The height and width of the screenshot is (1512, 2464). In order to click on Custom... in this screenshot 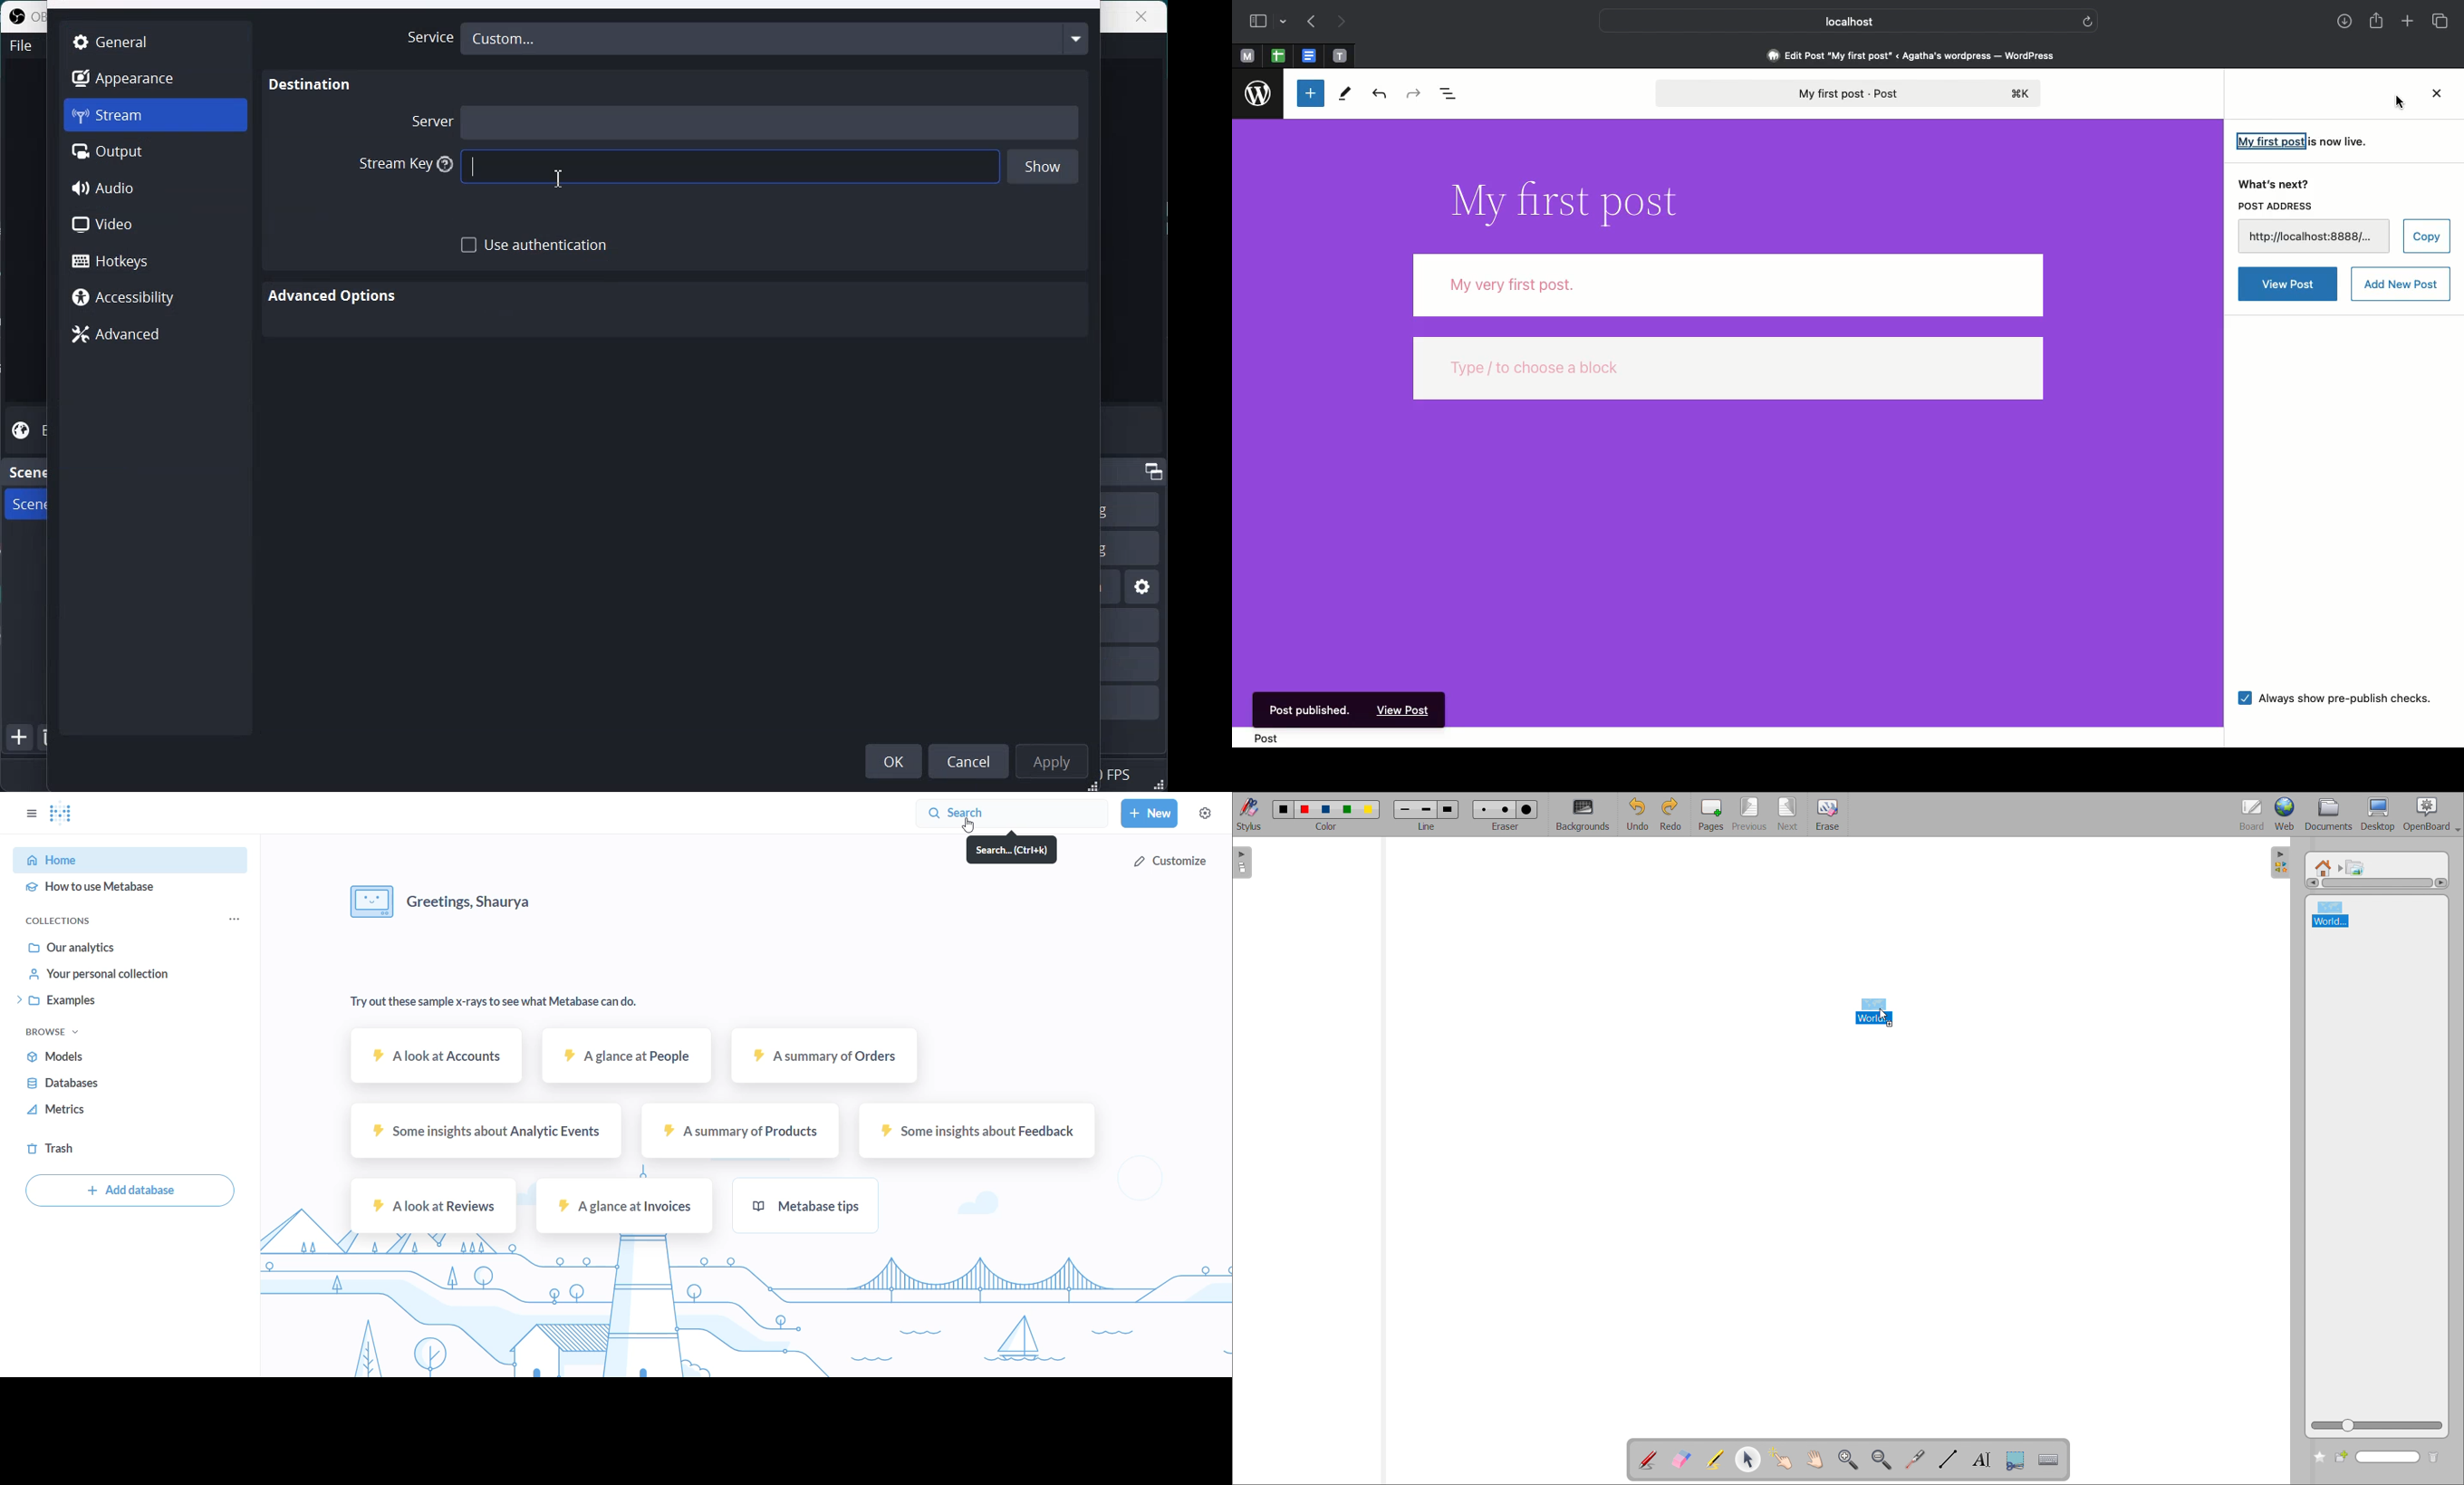, I will do `click(775, 38)`.